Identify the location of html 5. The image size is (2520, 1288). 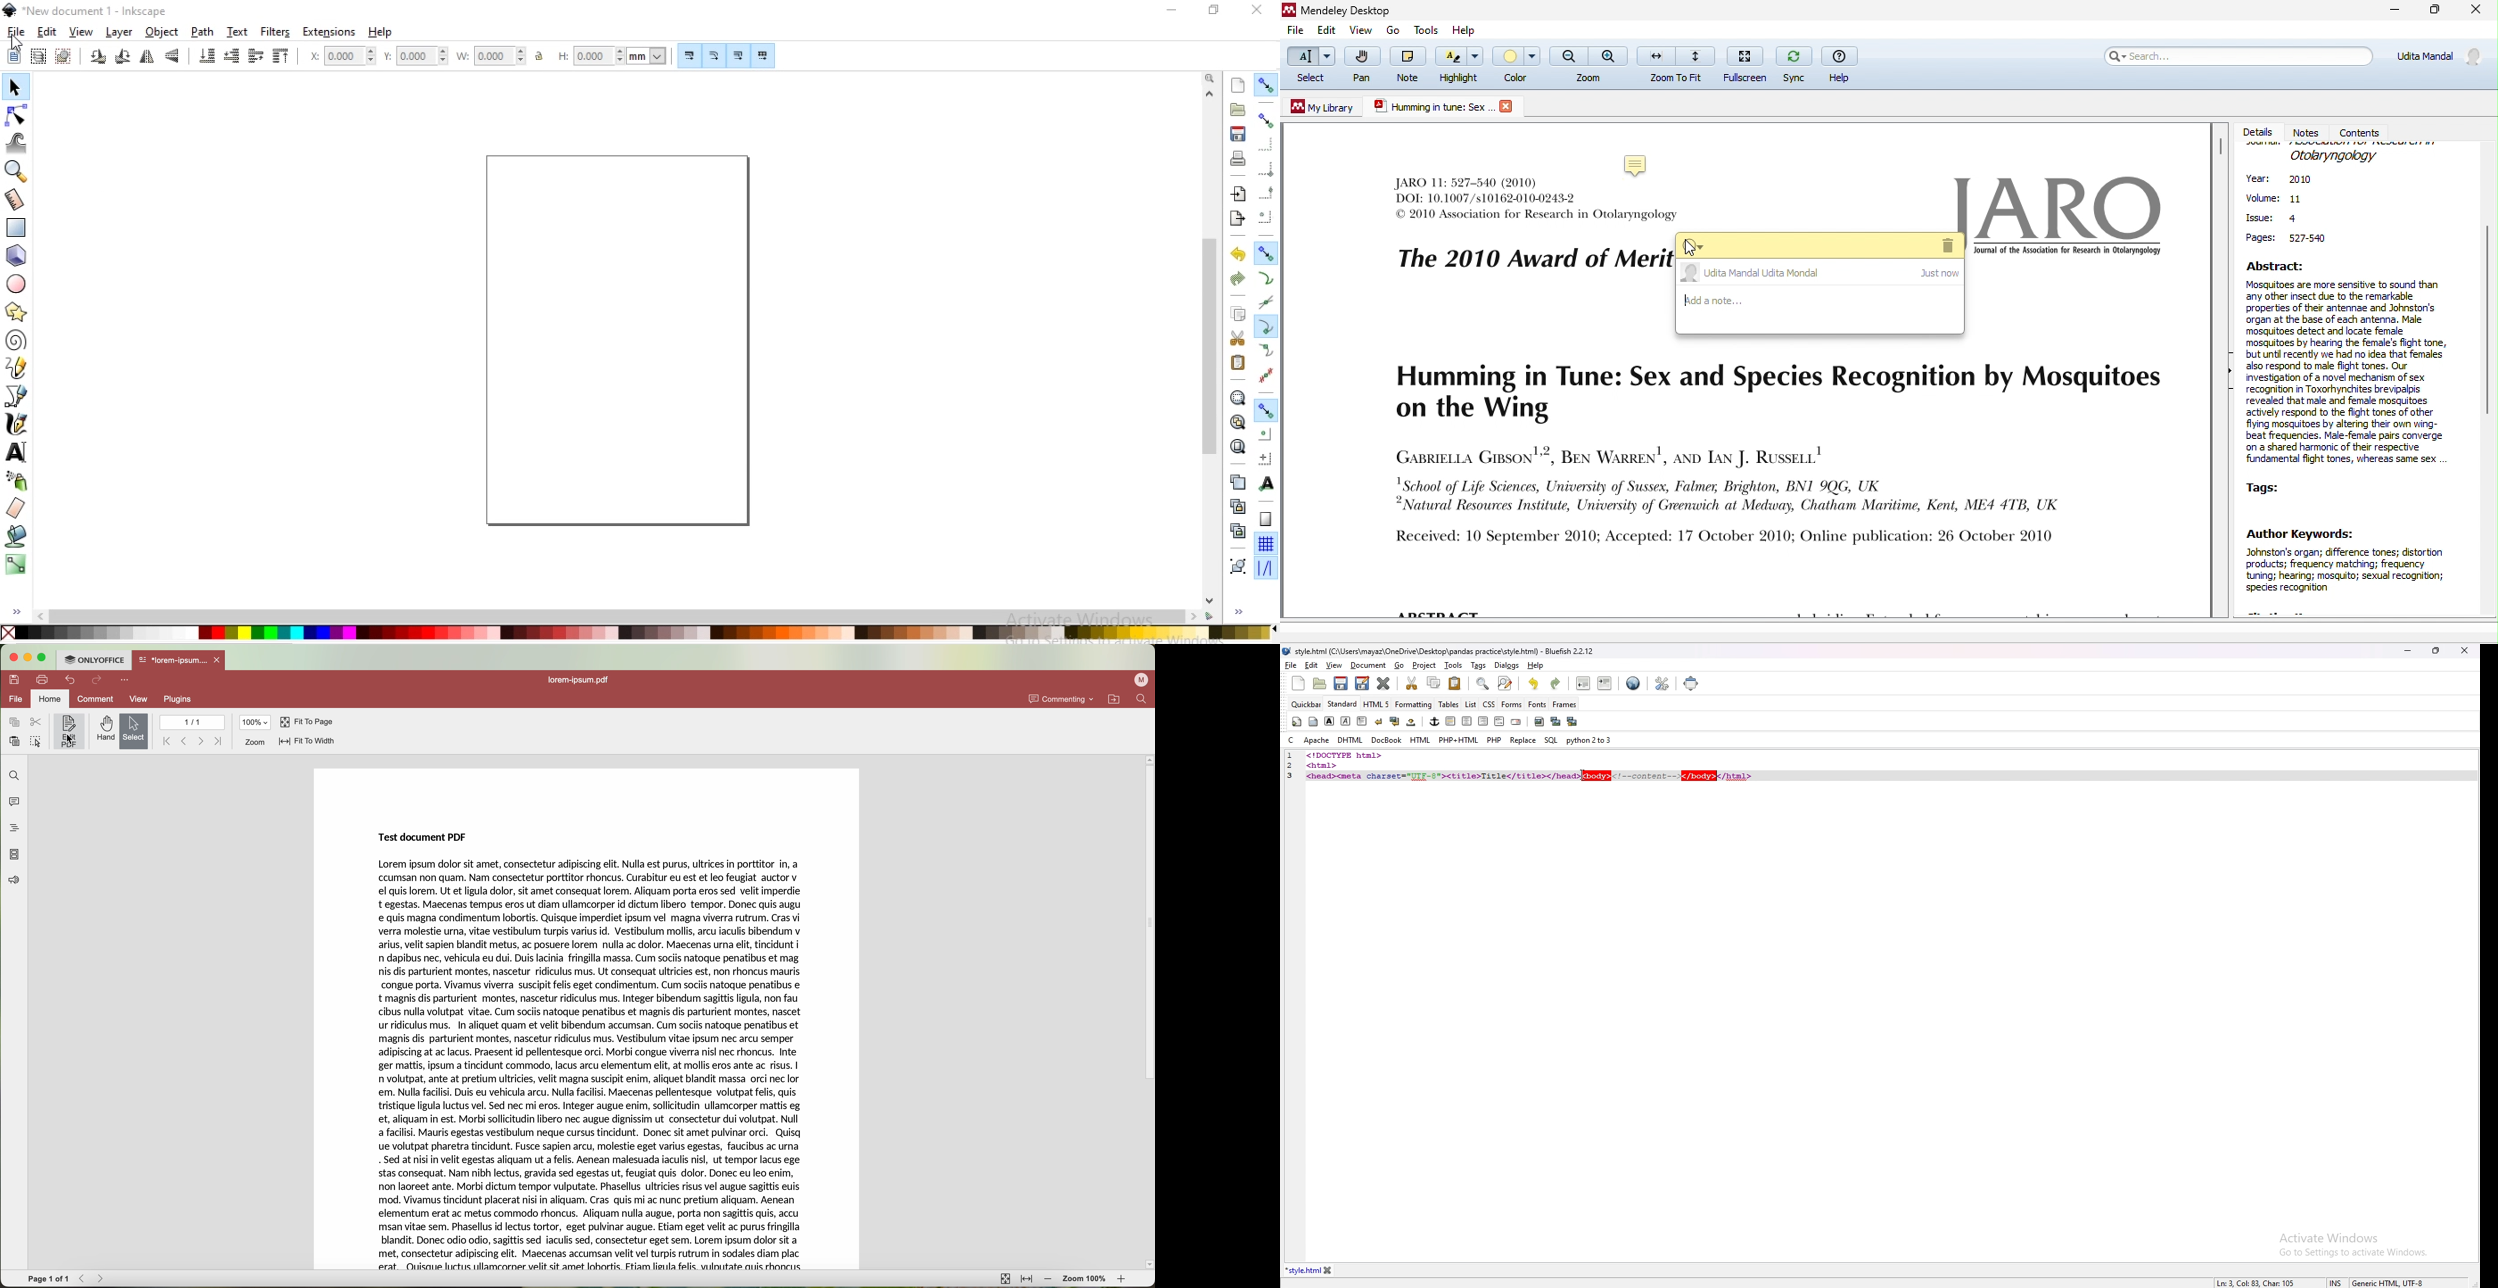
(1378, 705).